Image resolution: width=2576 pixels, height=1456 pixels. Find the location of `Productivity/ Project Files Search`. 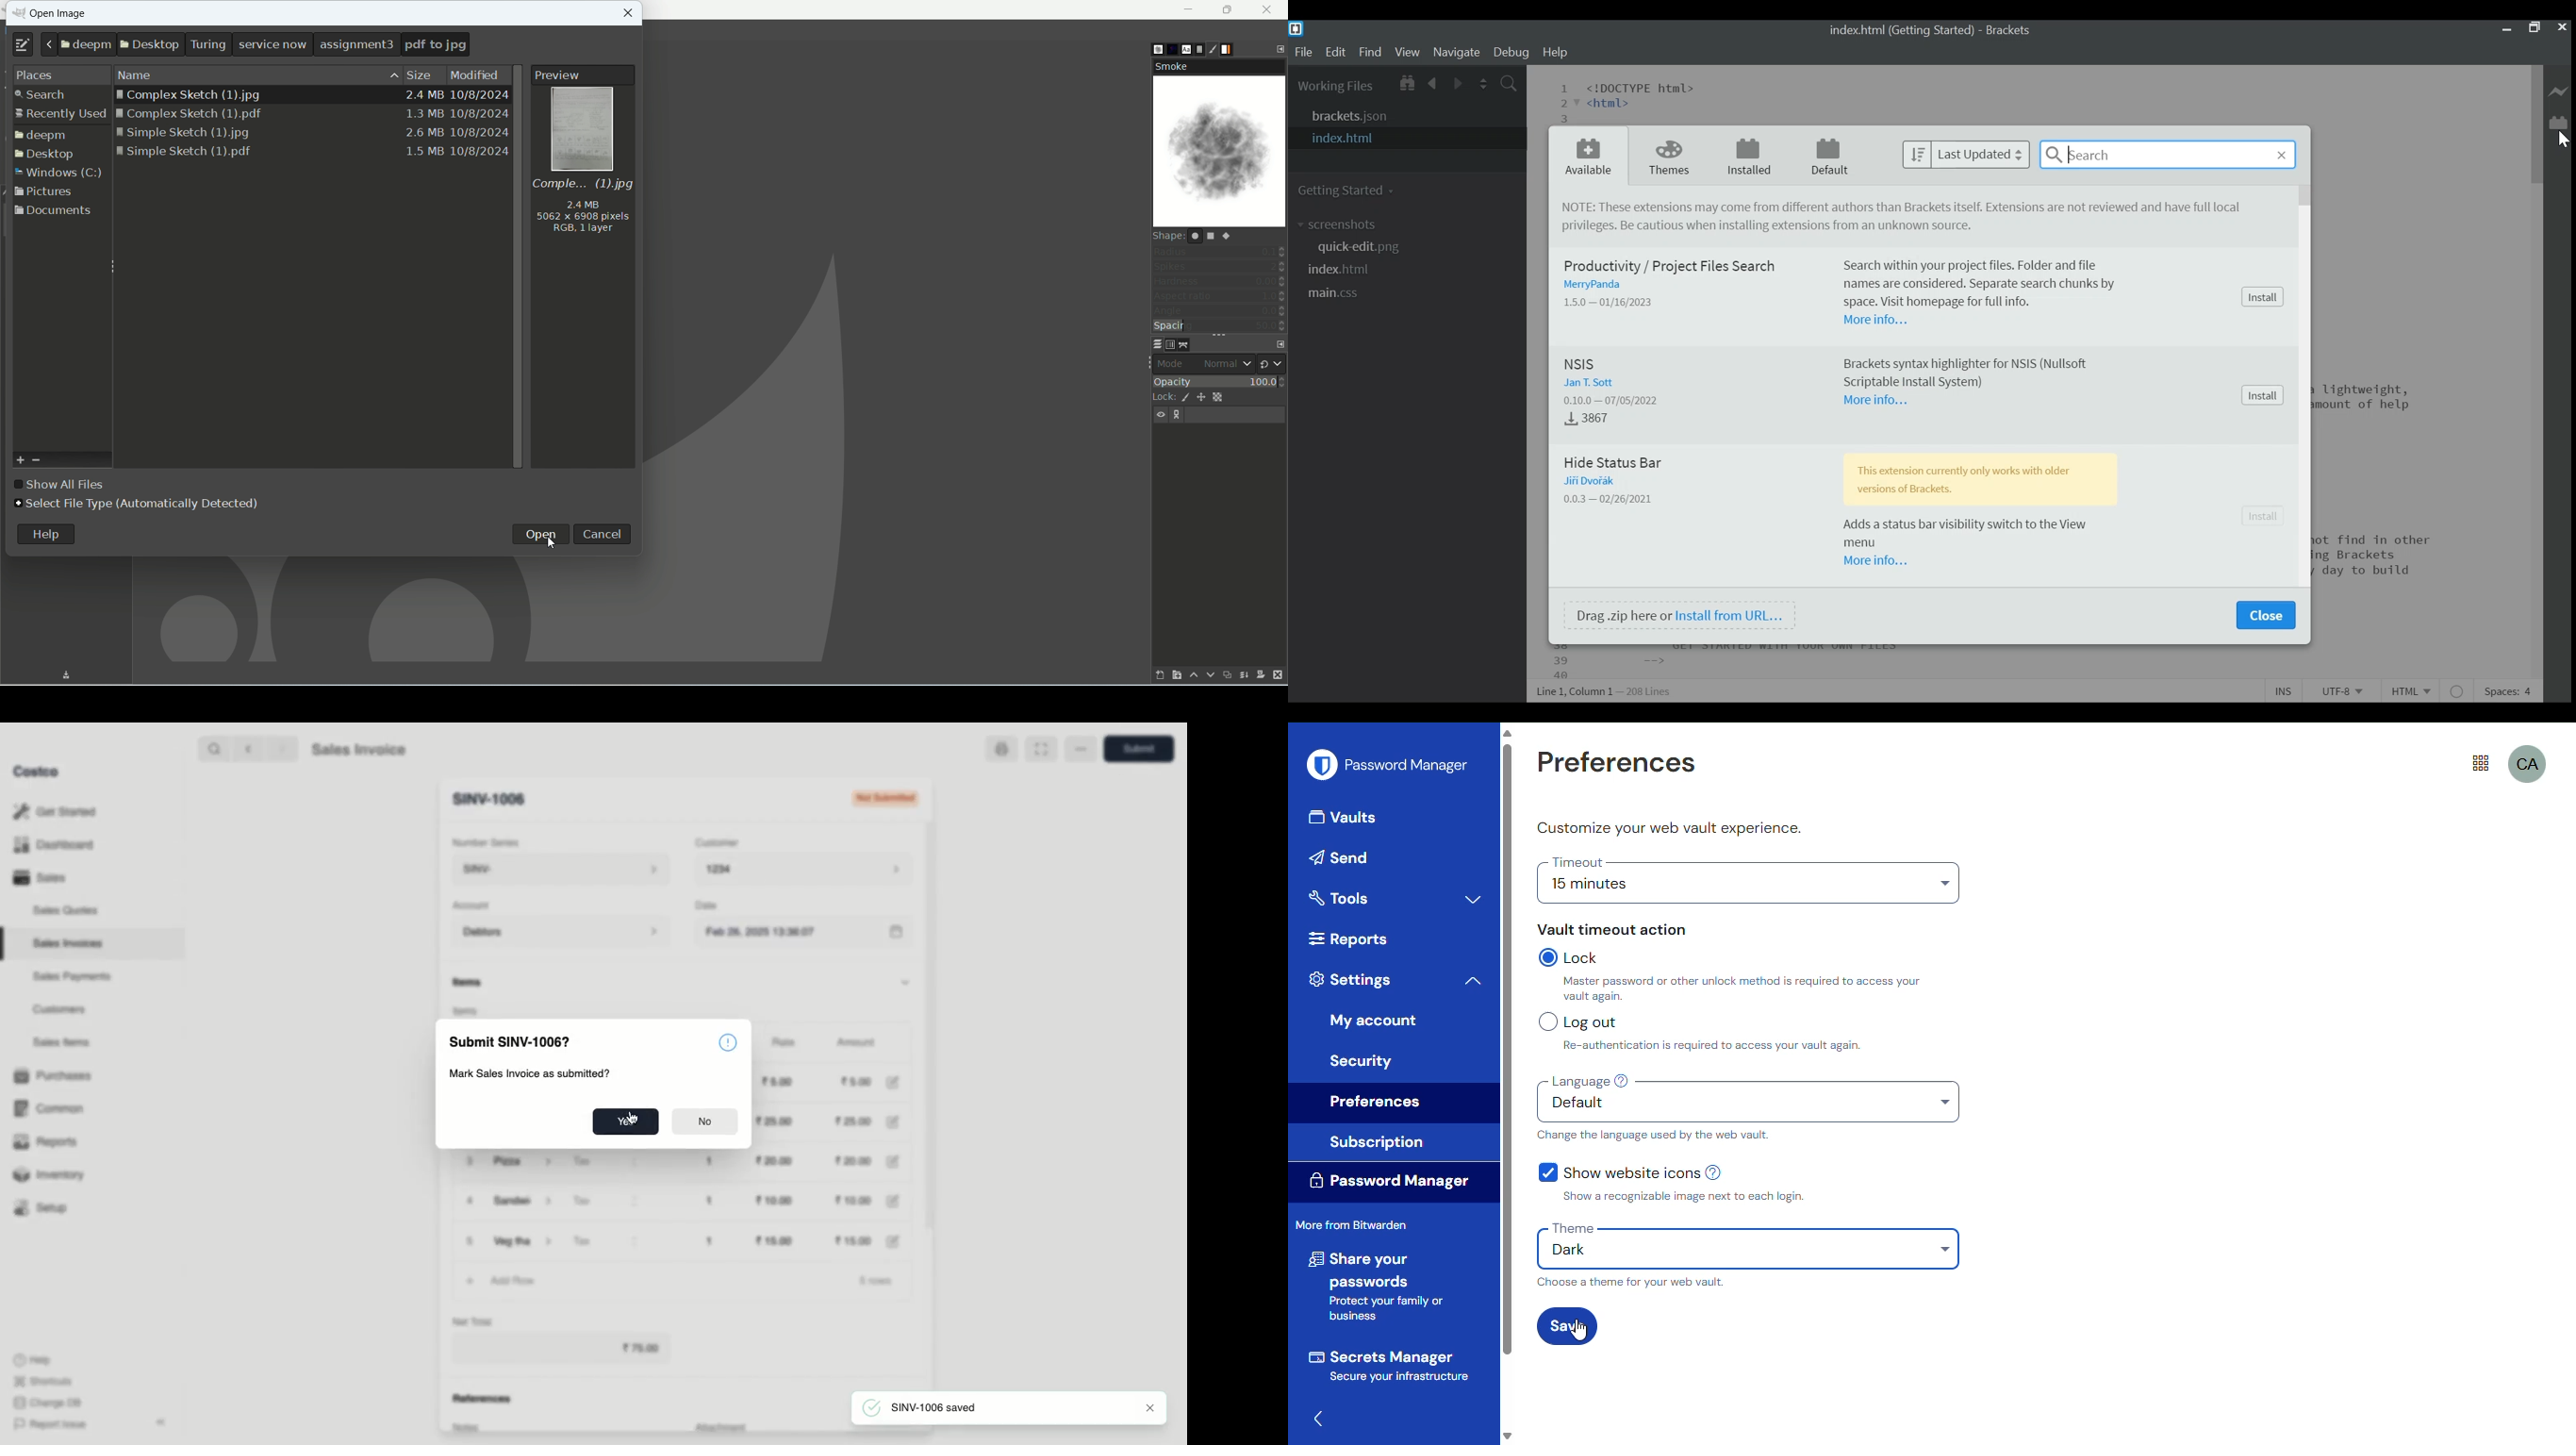

Productivity/ Project Files Search is located at coordinates (1675, 266).